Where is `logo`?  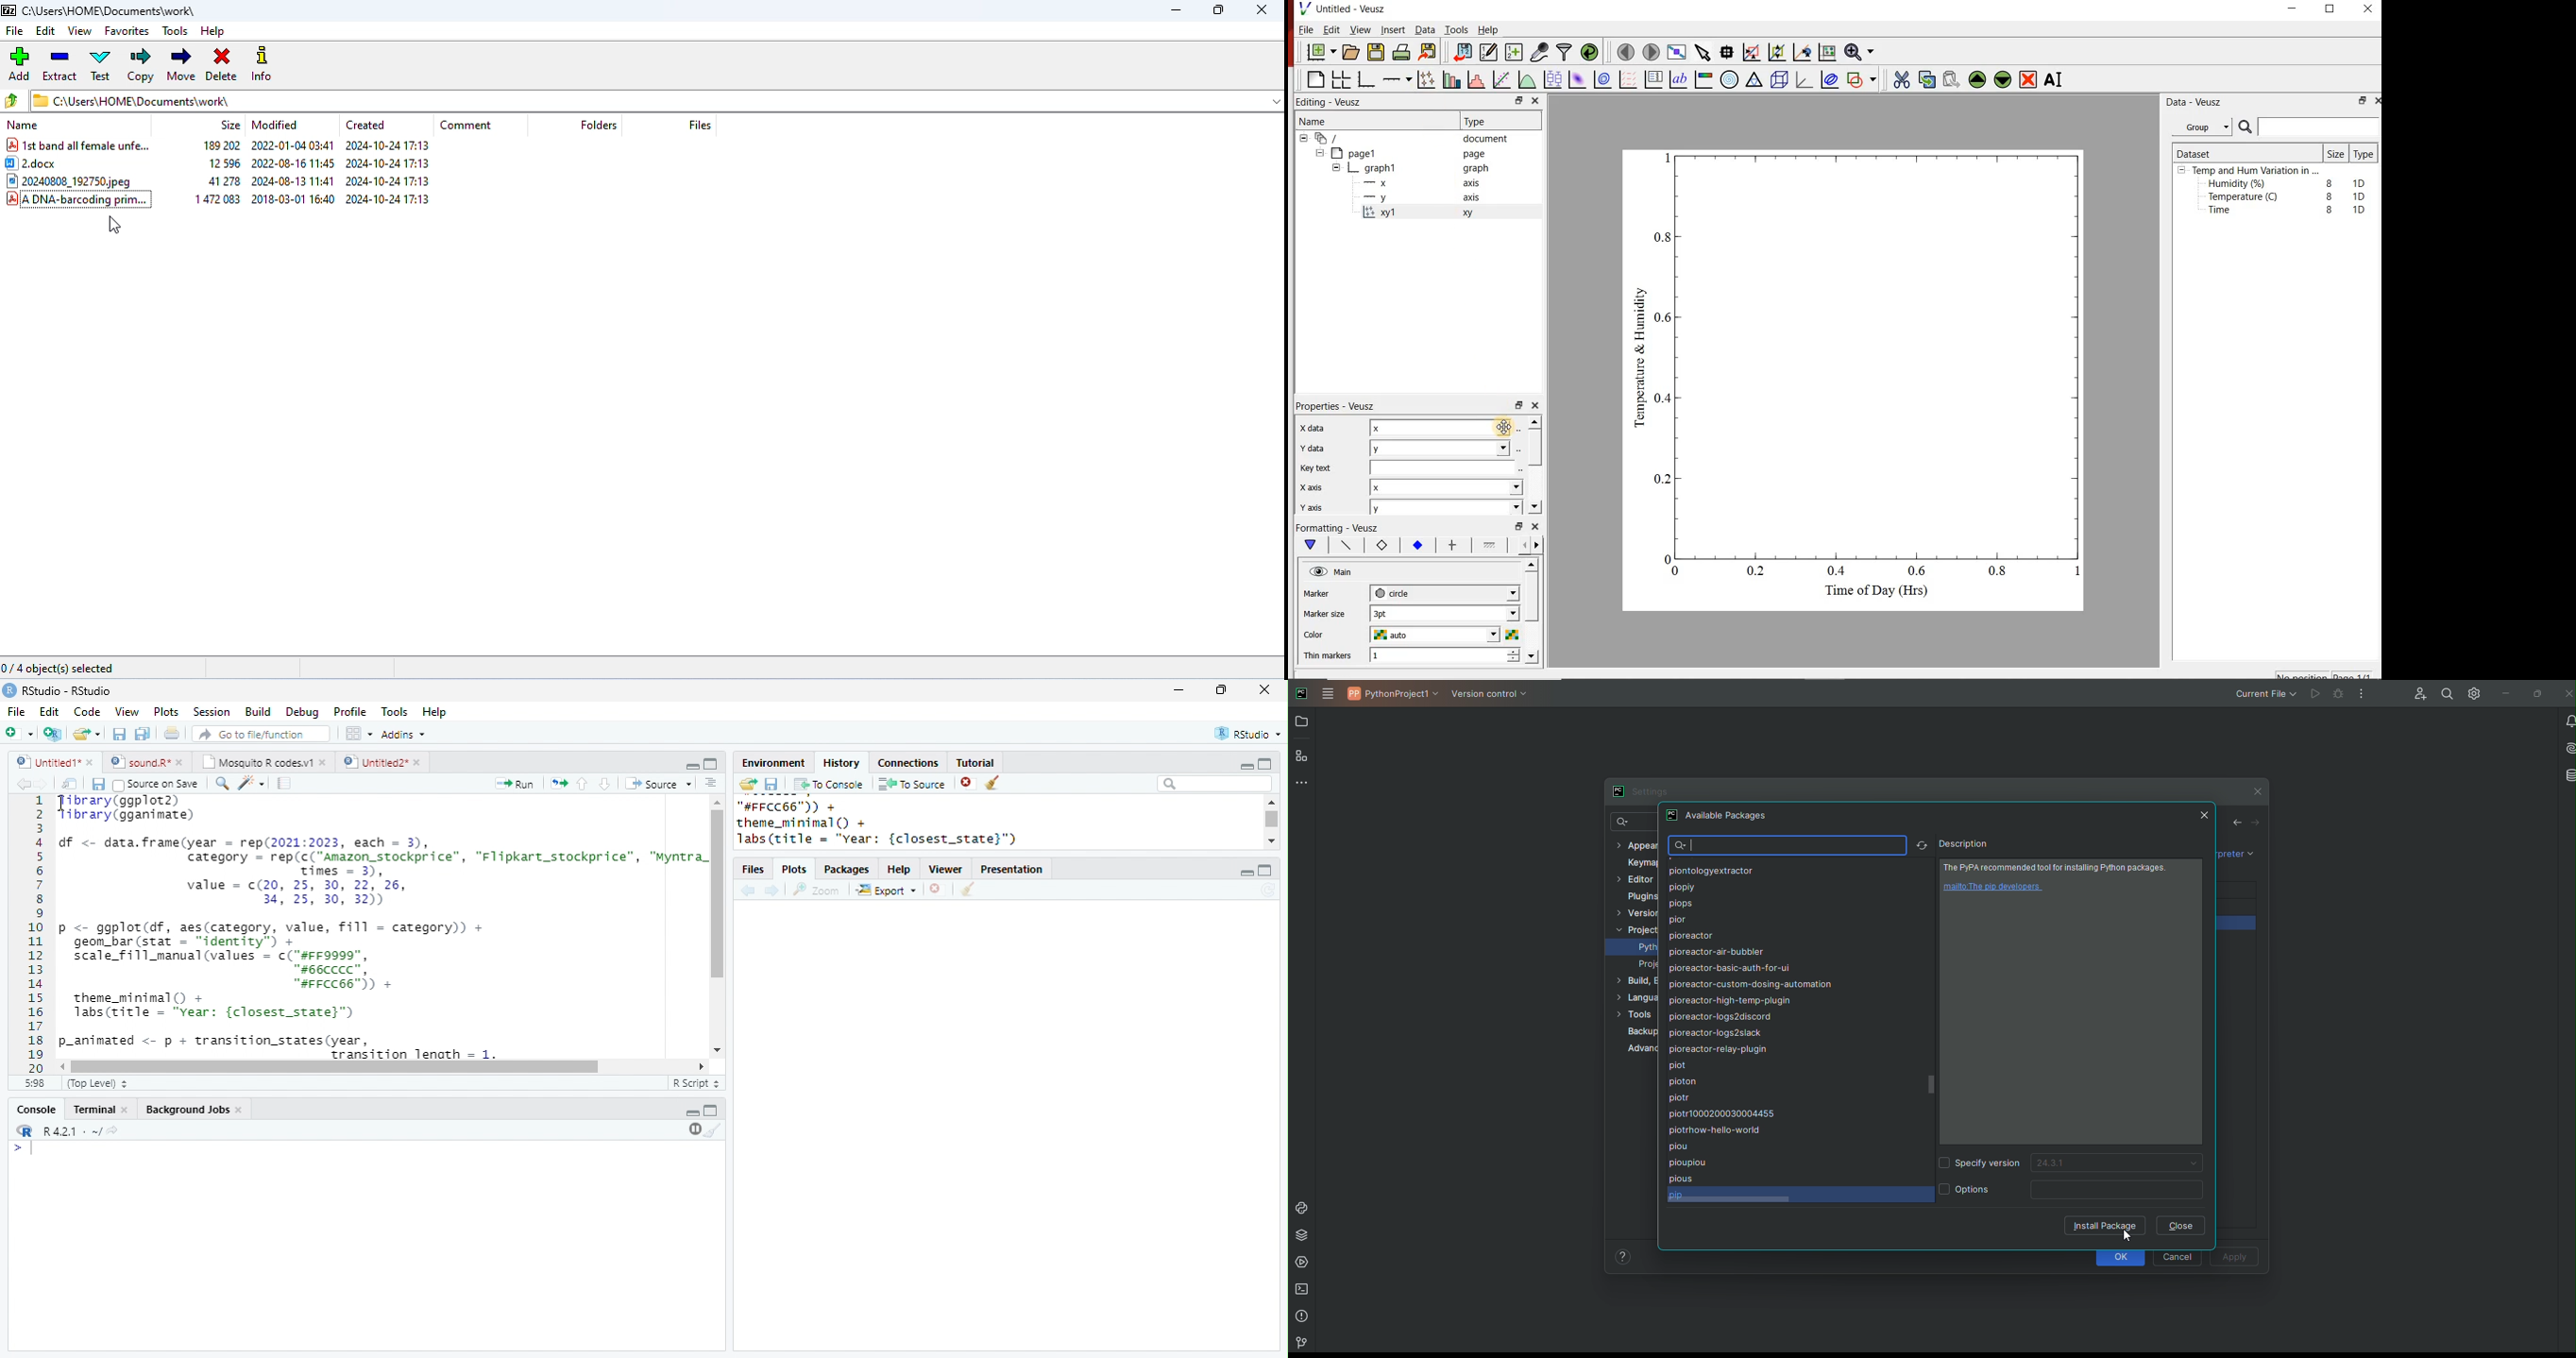 logo is located at coordinates (9, 690).